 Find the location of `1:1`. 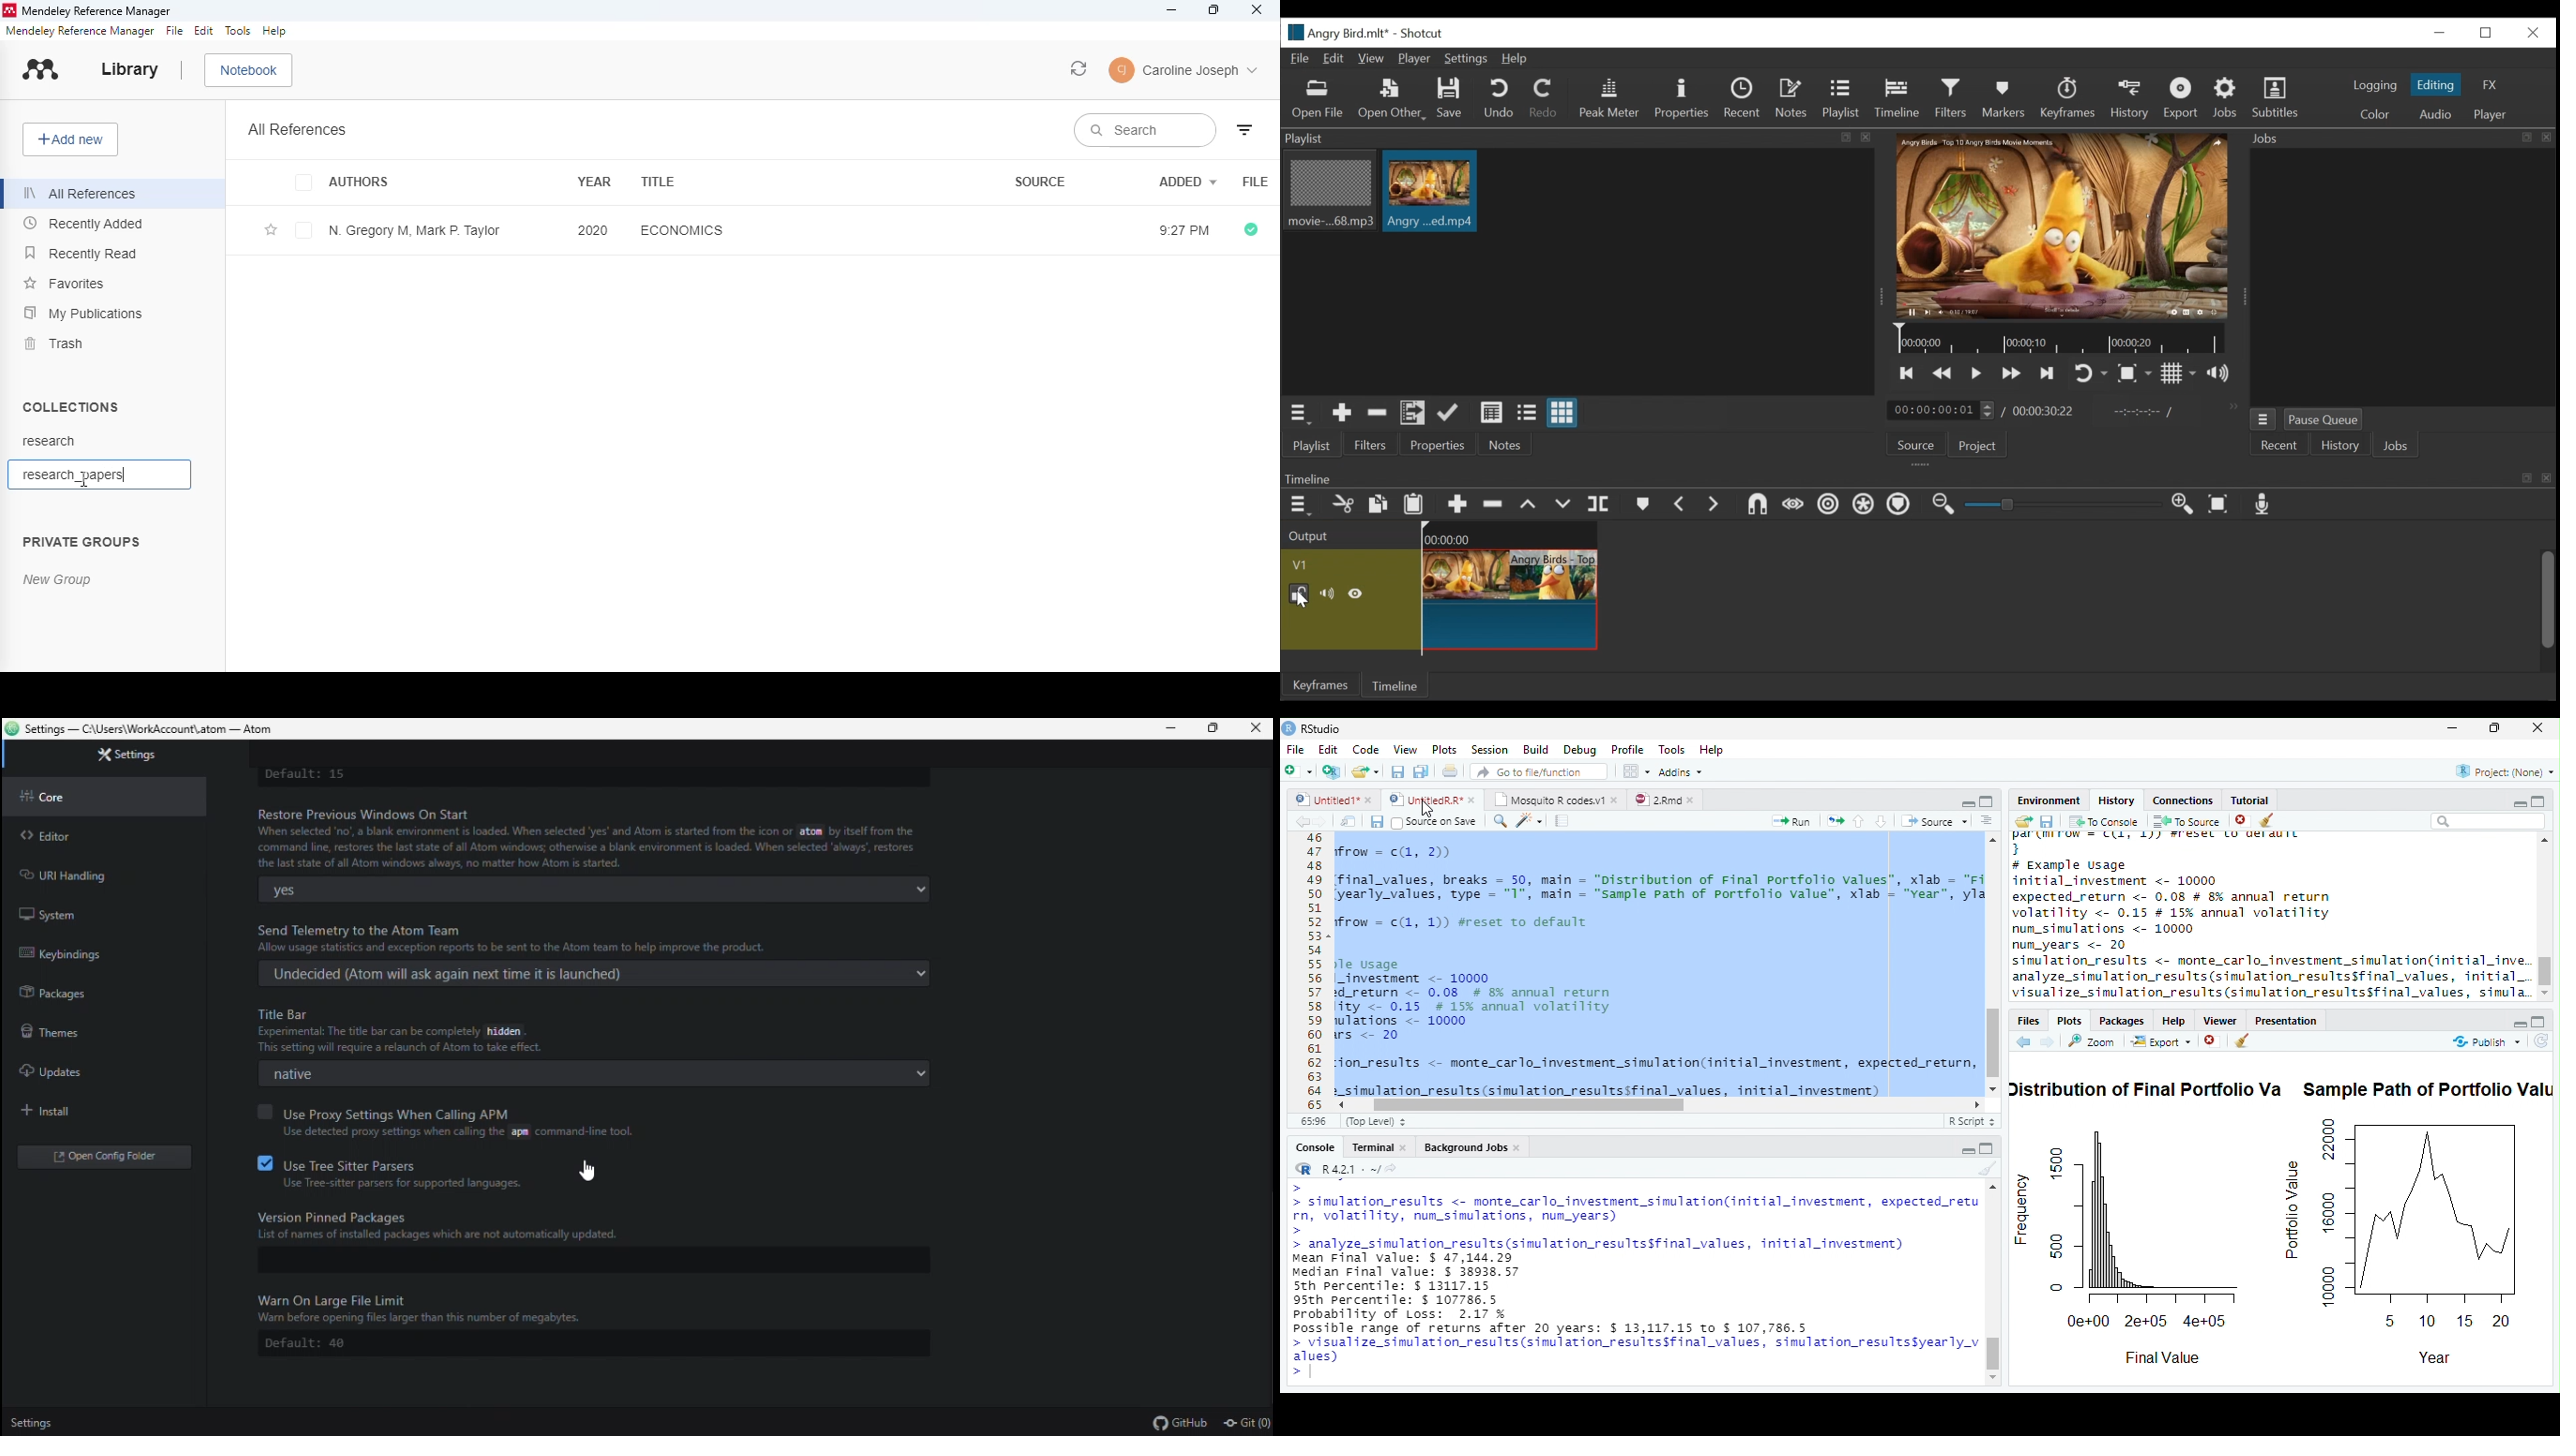

1:1 is located at coordinates (1312, 1122).